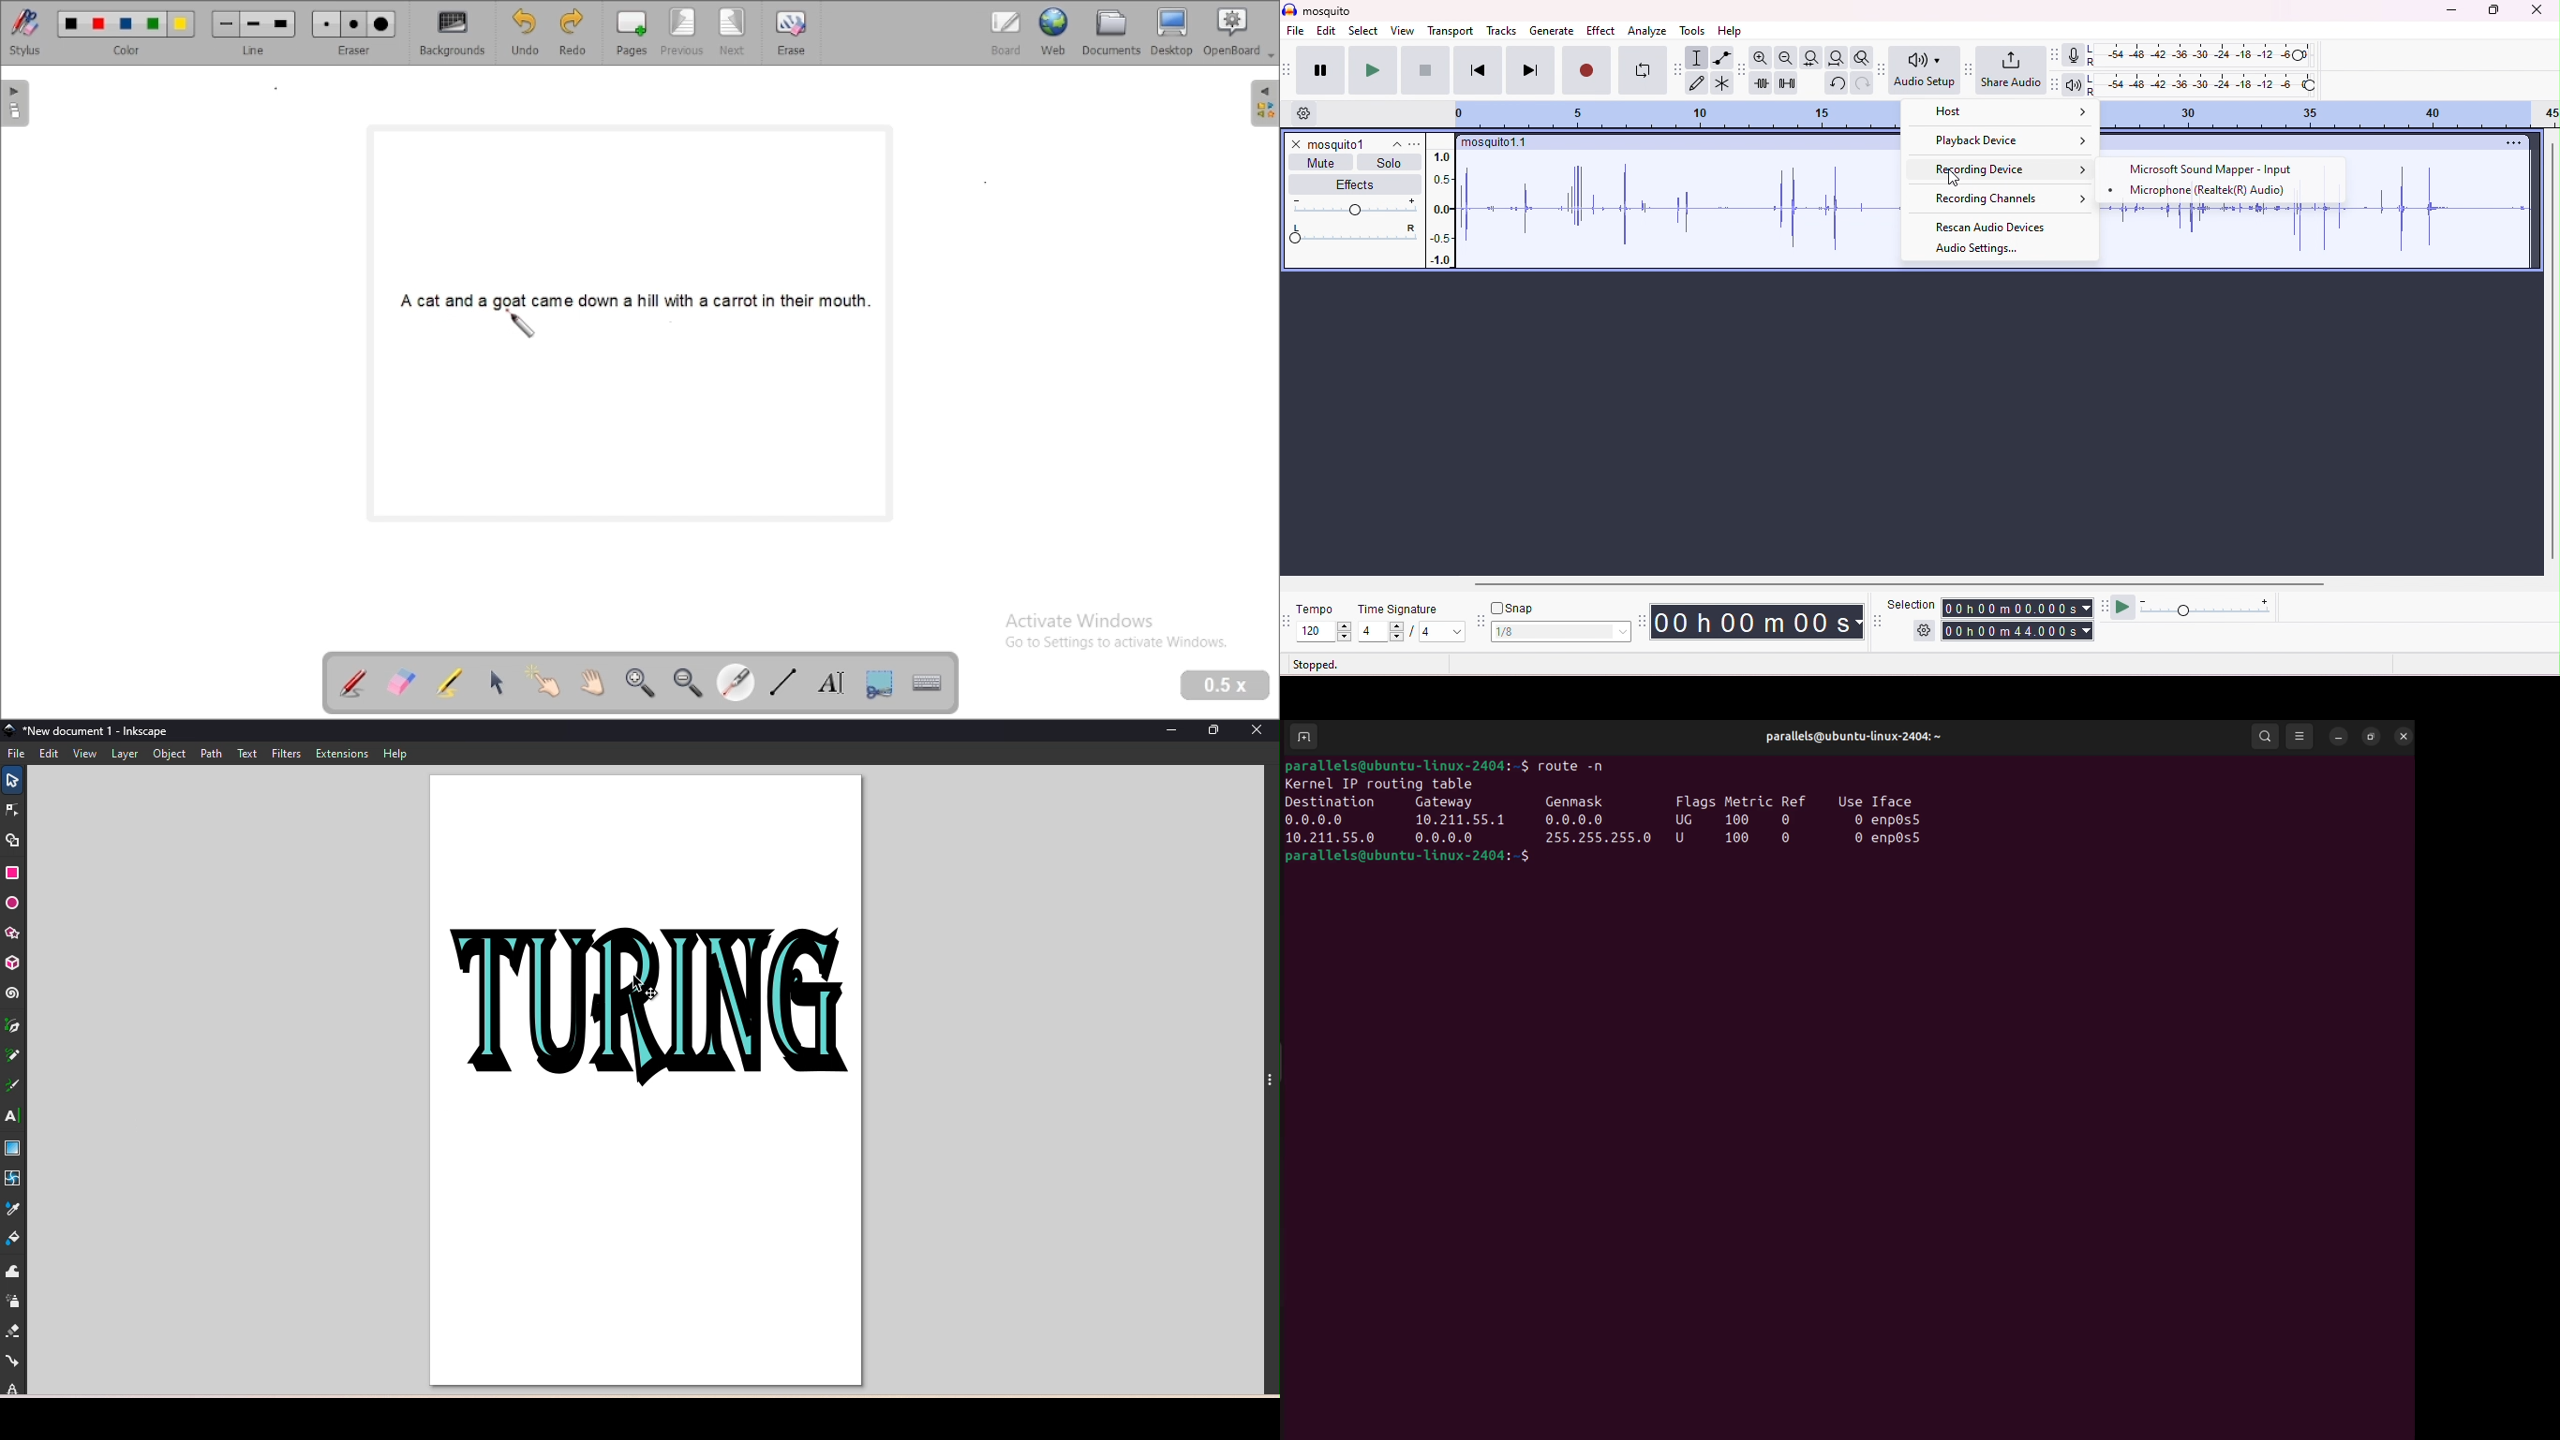  I want to click on 0.0.0.0, so click(1453, 837).